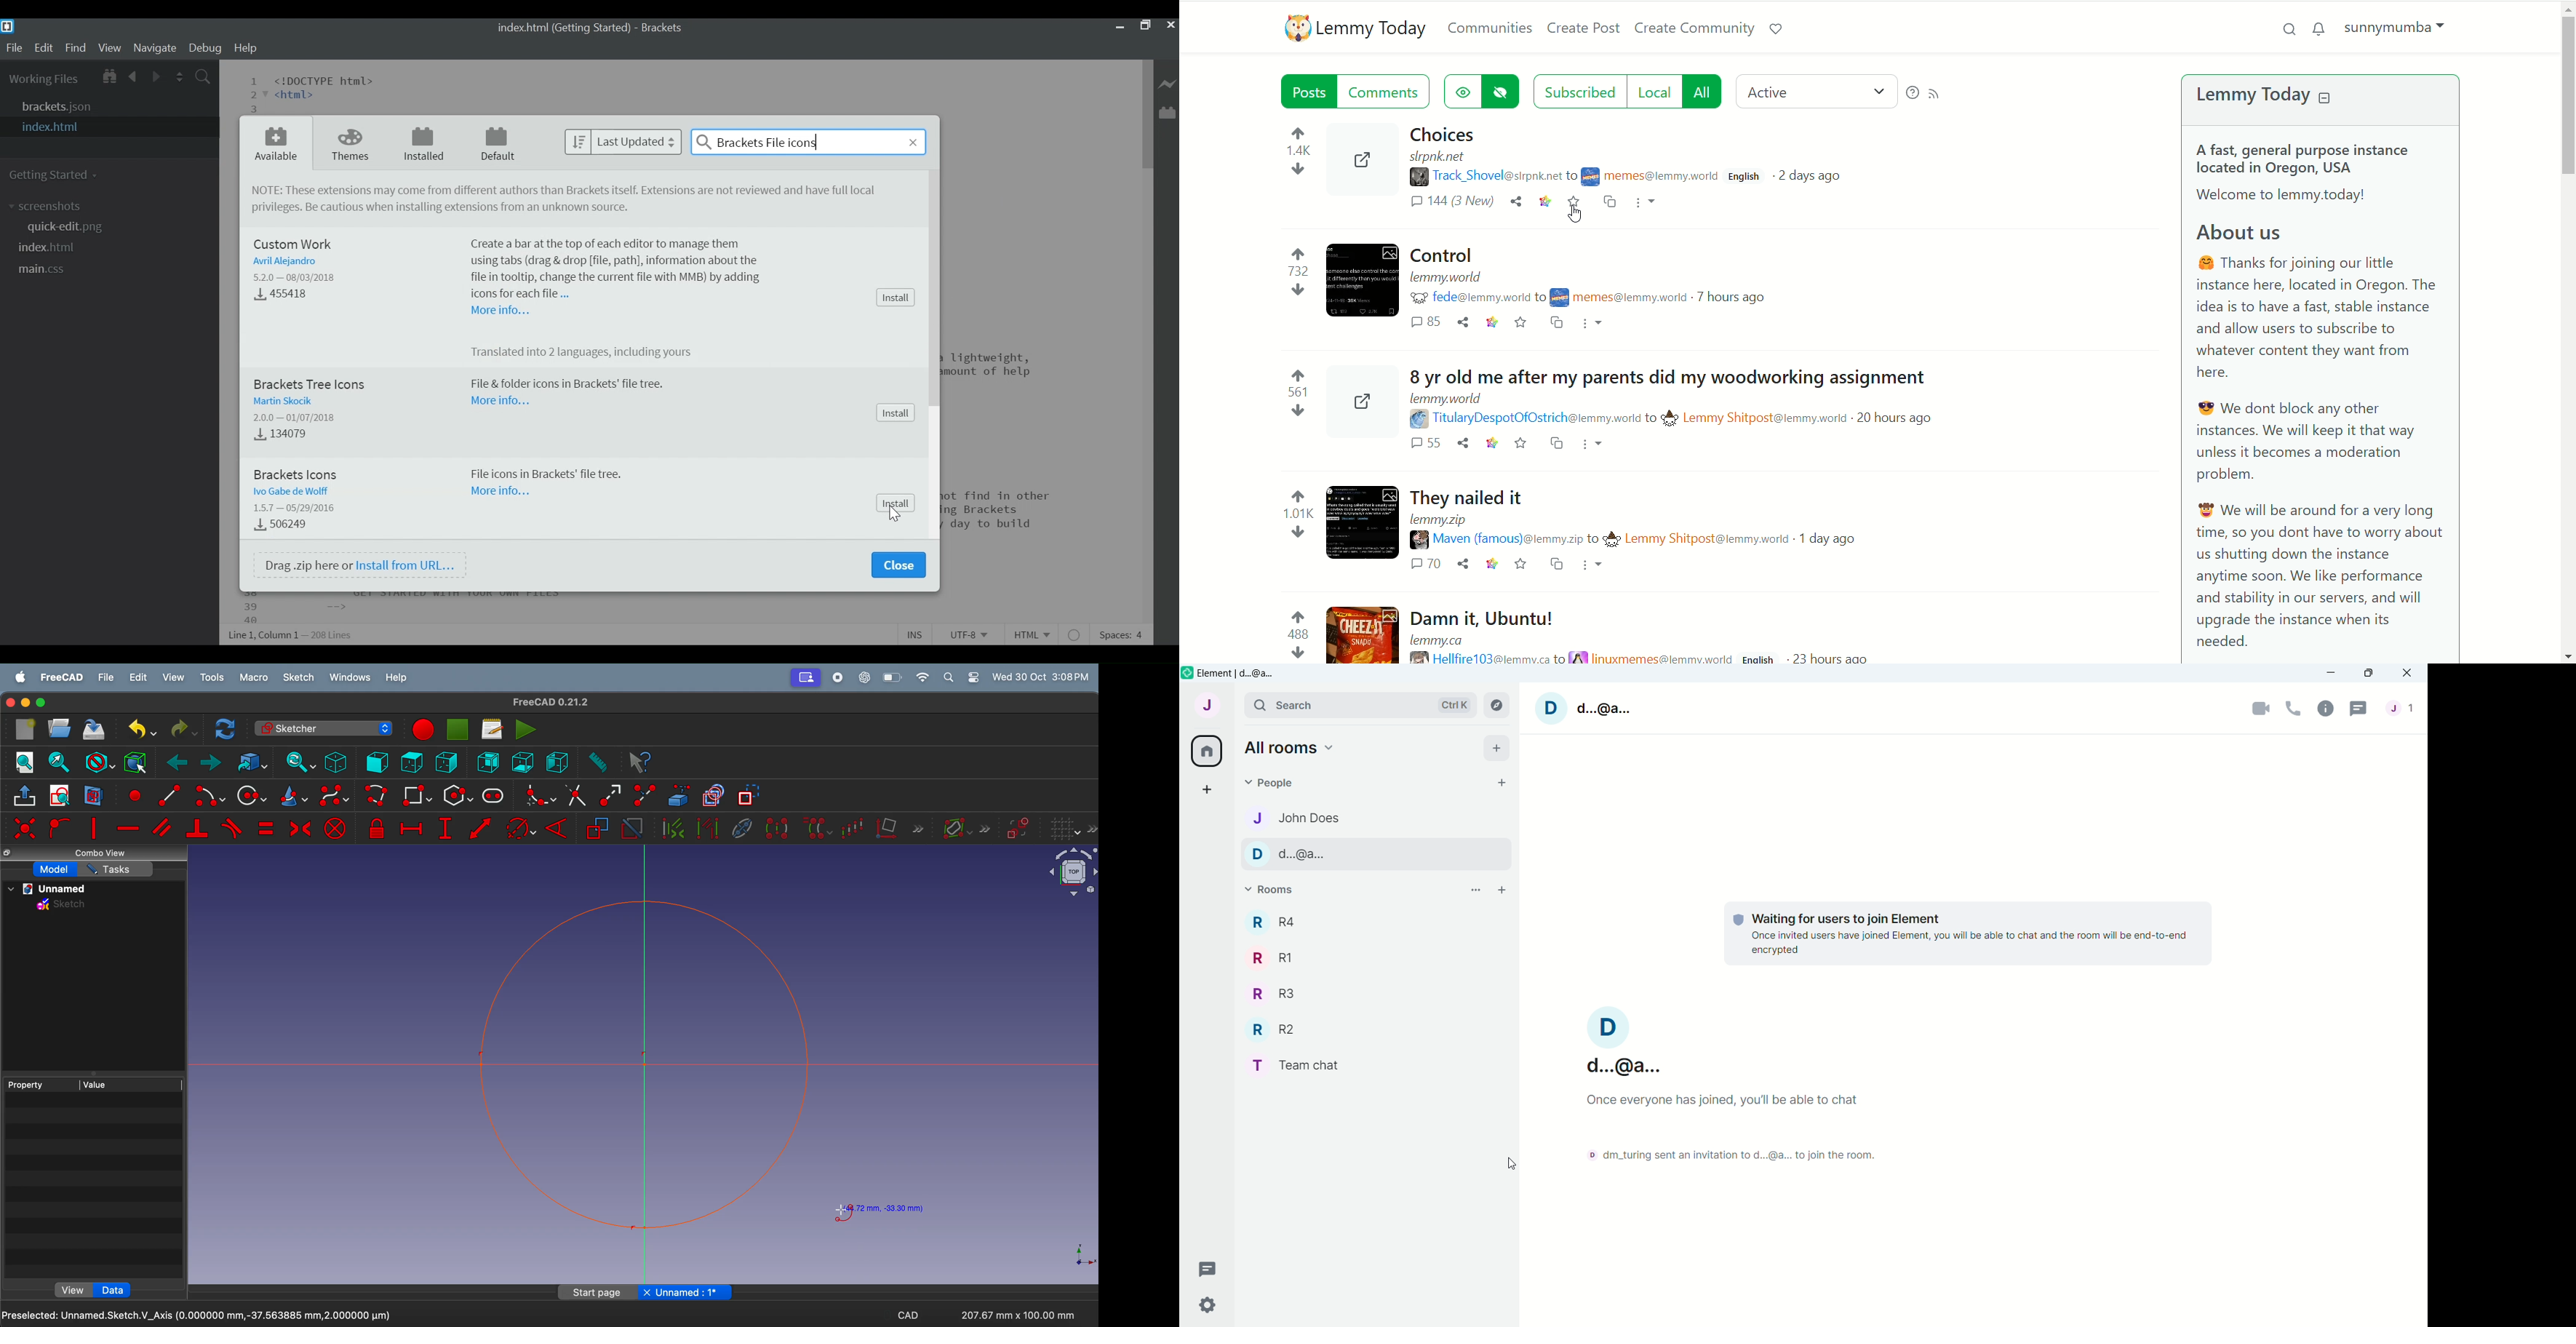 This screenshot has height=1344, width=2576. I want to click on undo, so click(138, 729).